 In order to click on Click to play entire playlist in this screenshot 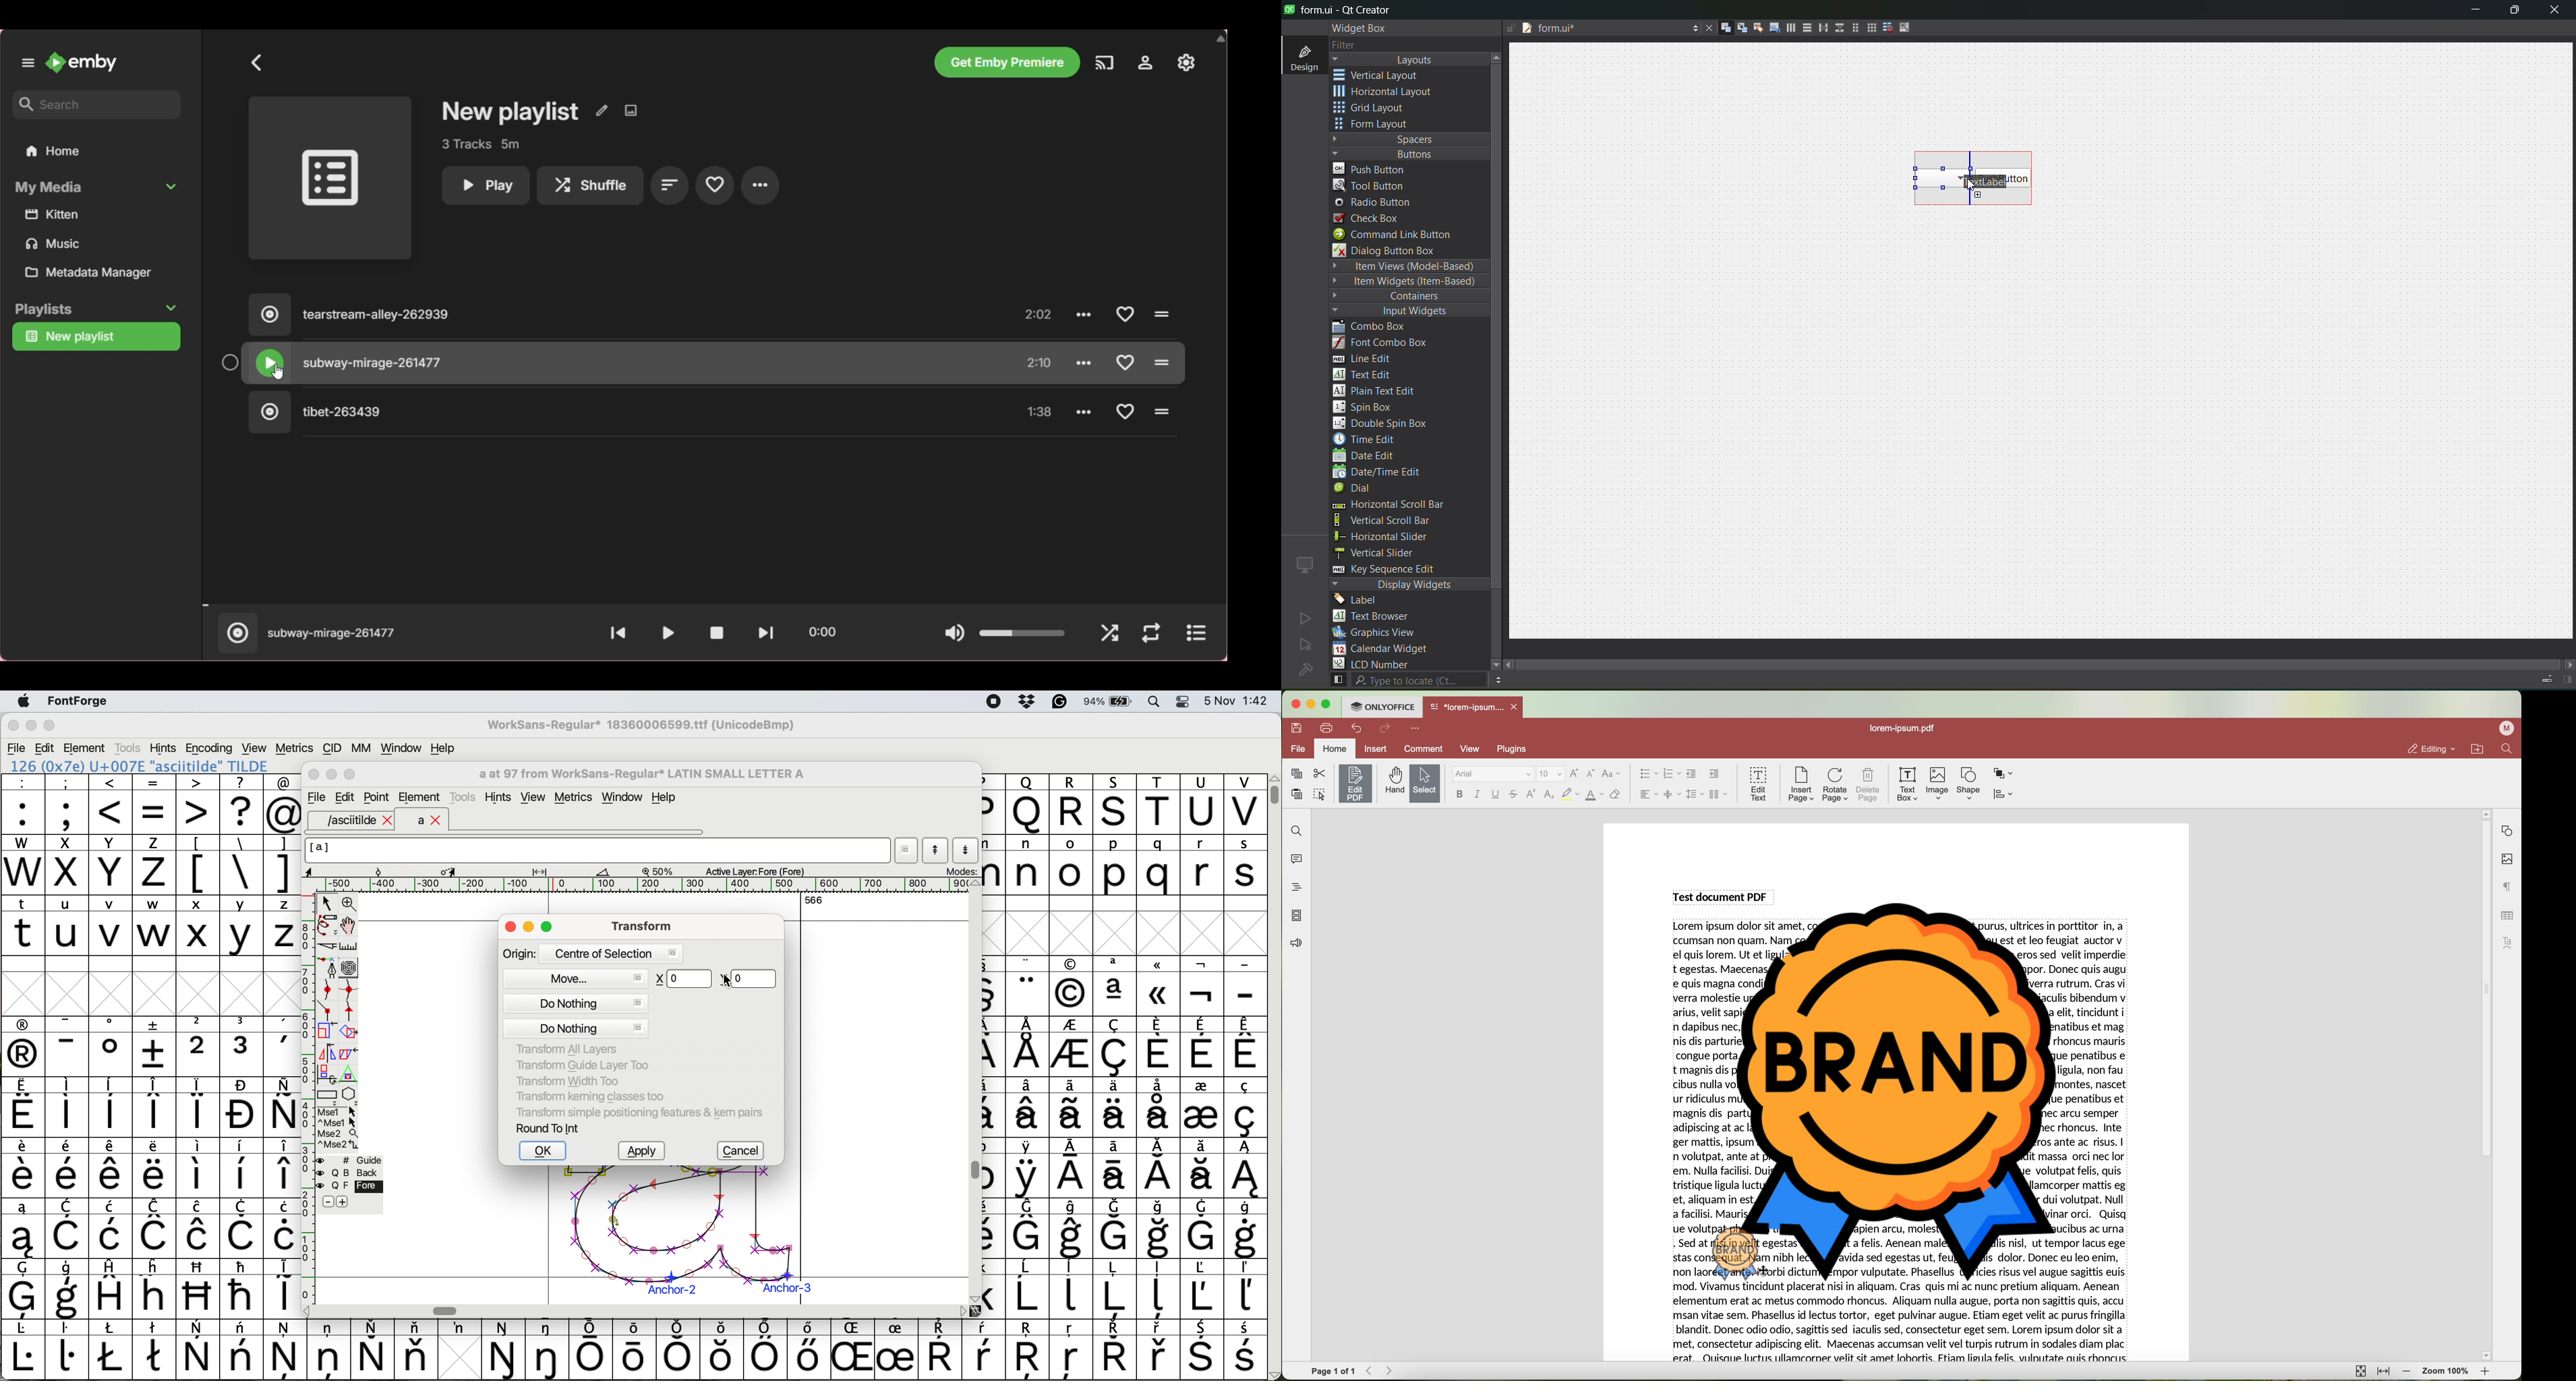, I will do `click(330, 178)`.